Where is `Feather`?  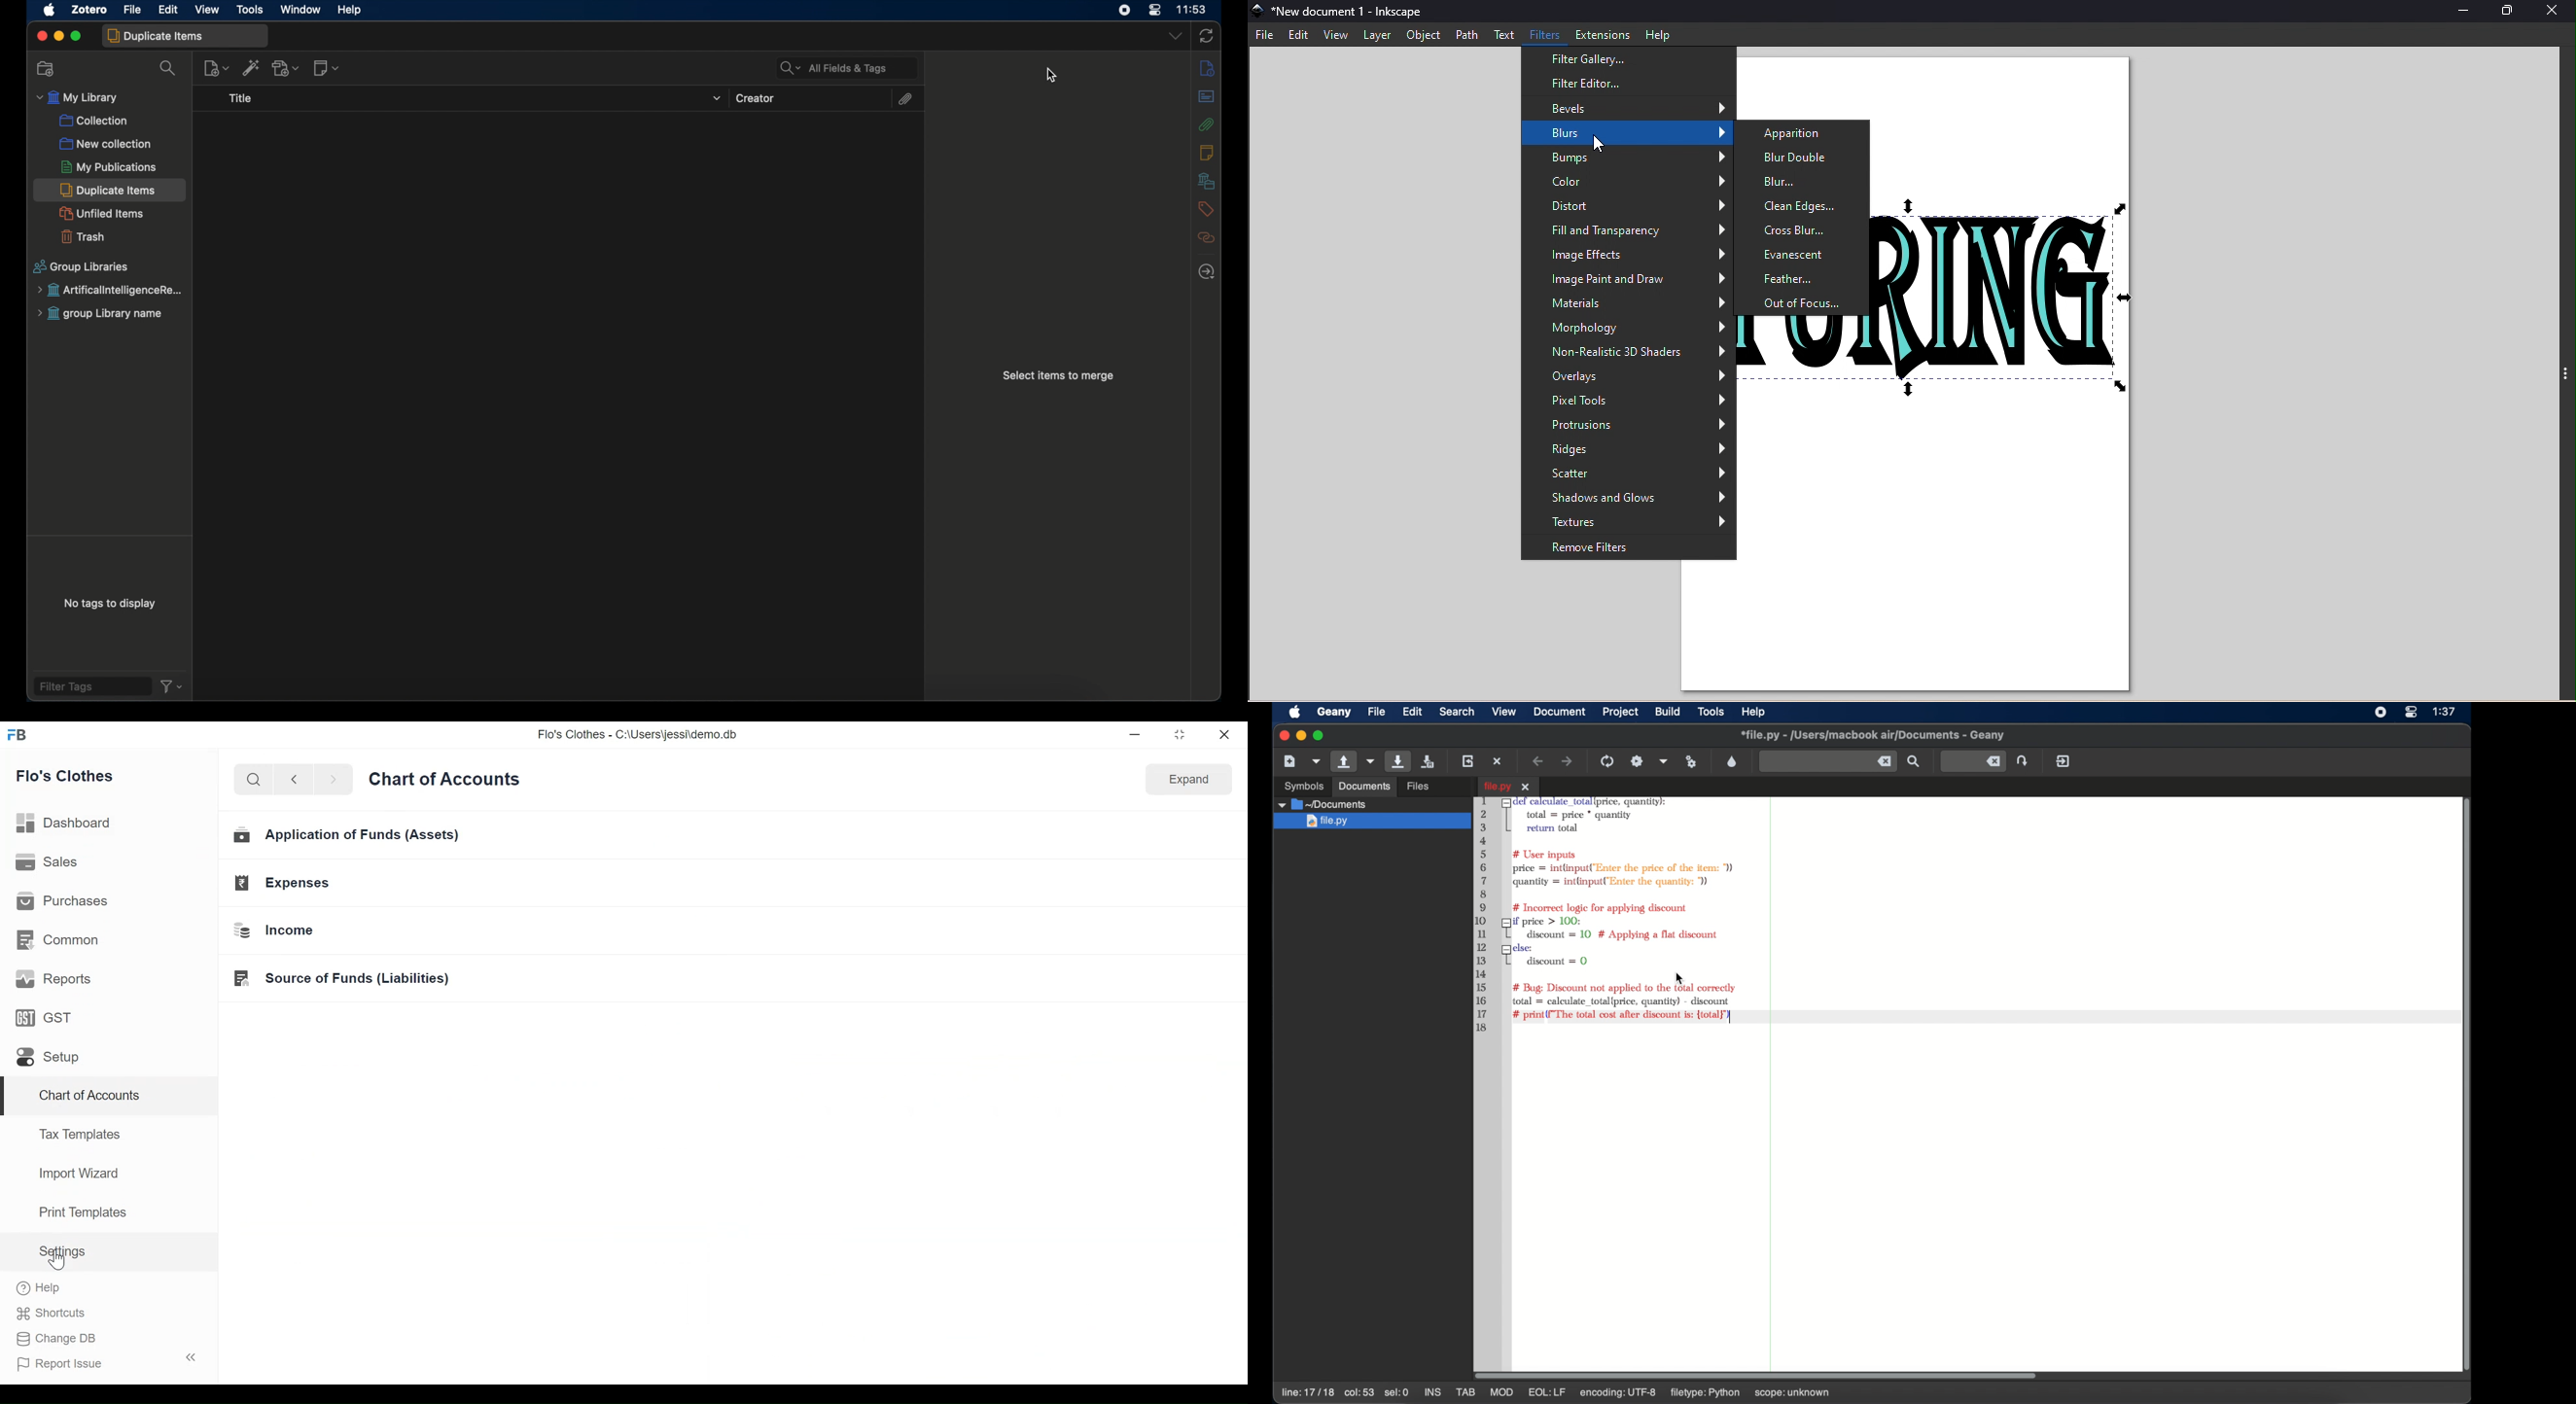 Feather is located at coordinates (1806, 278).